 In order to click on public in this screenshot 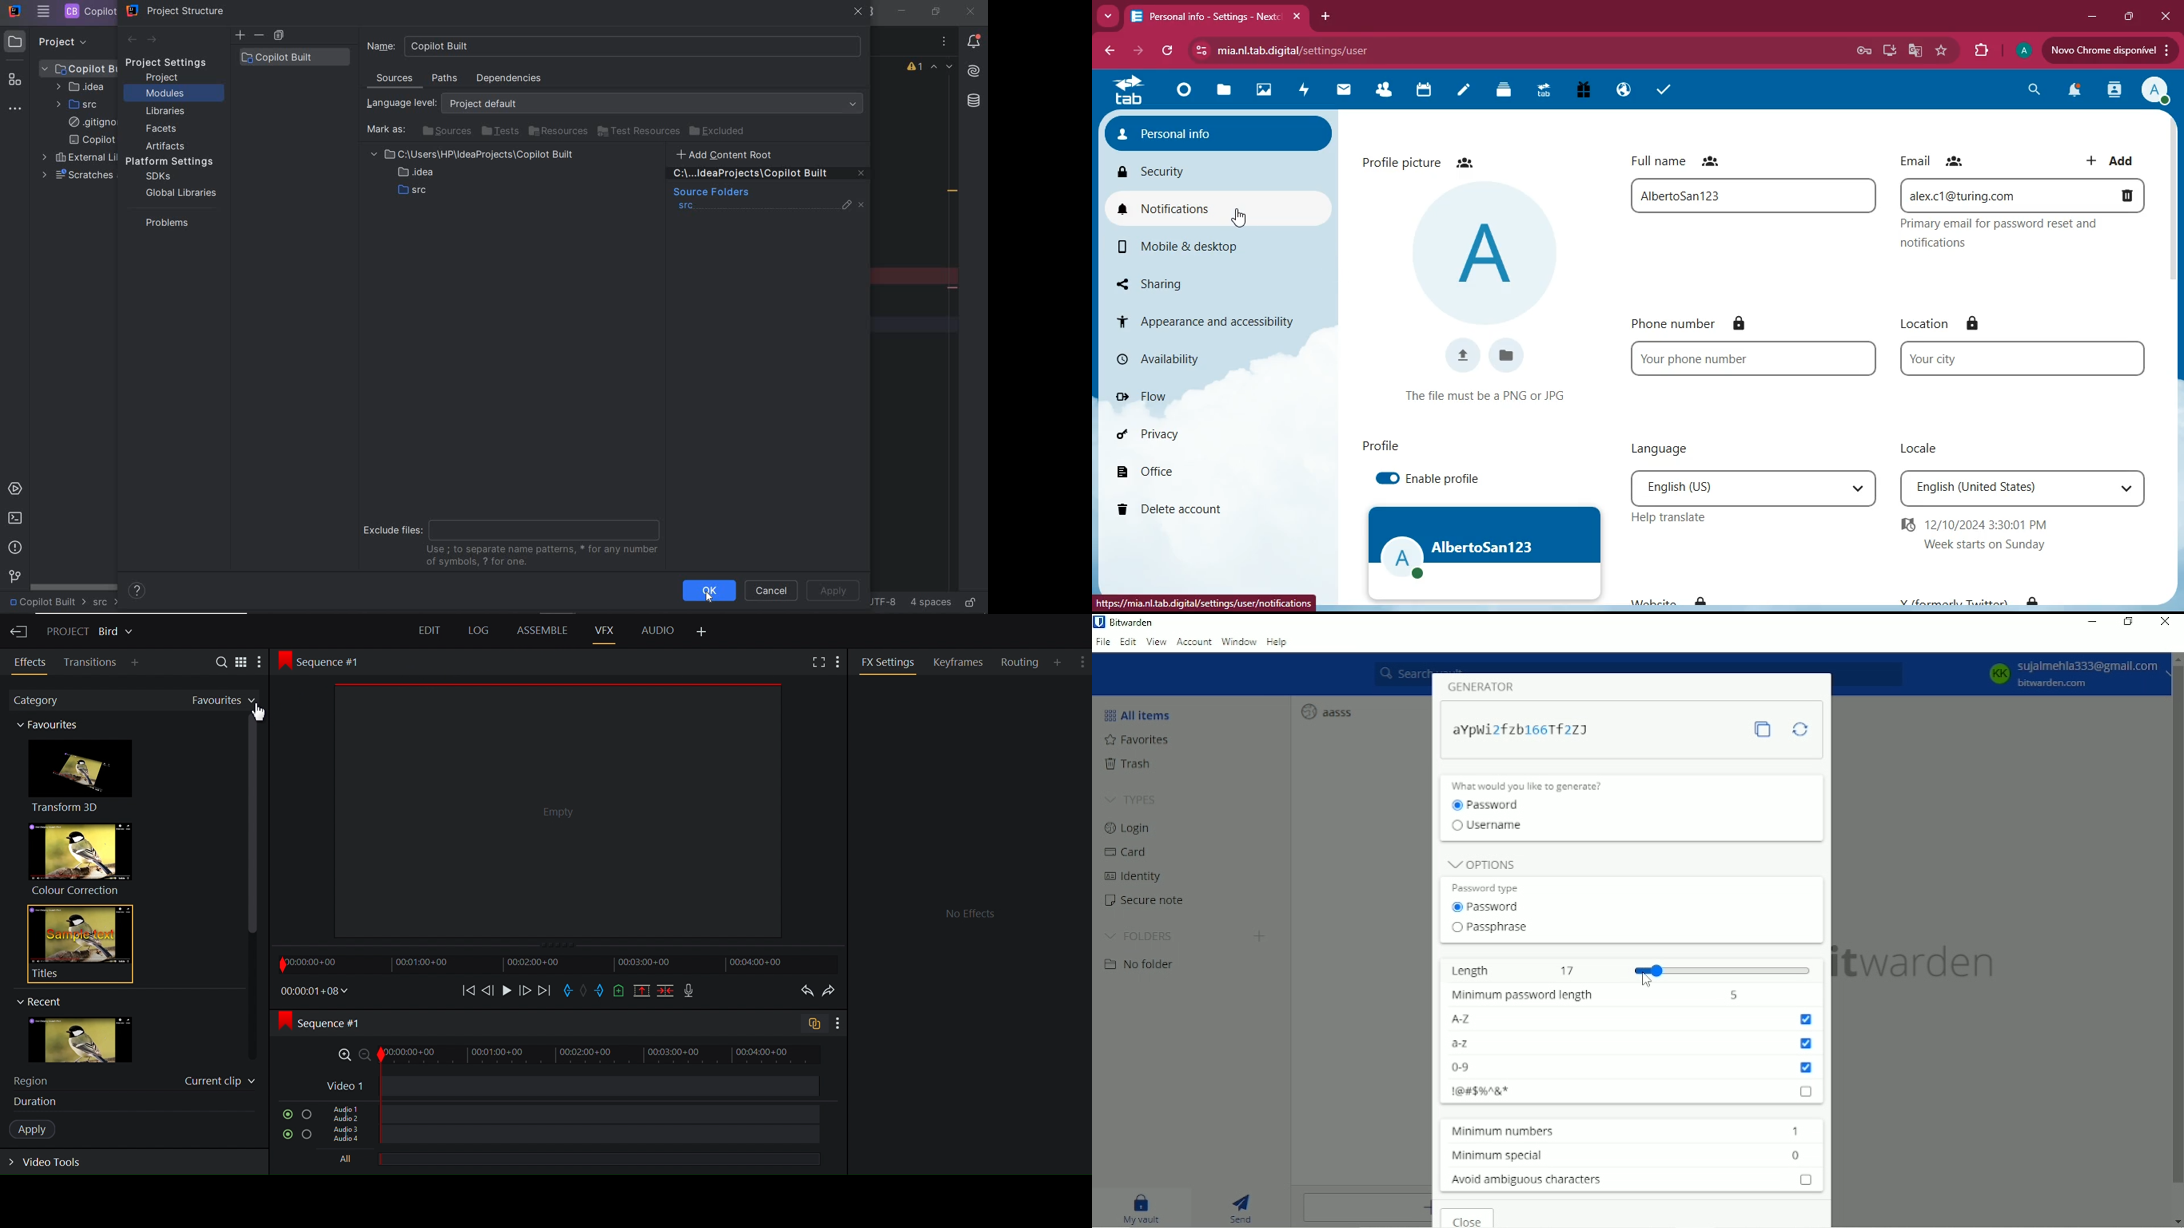, I will do `click(1624, 91)`.